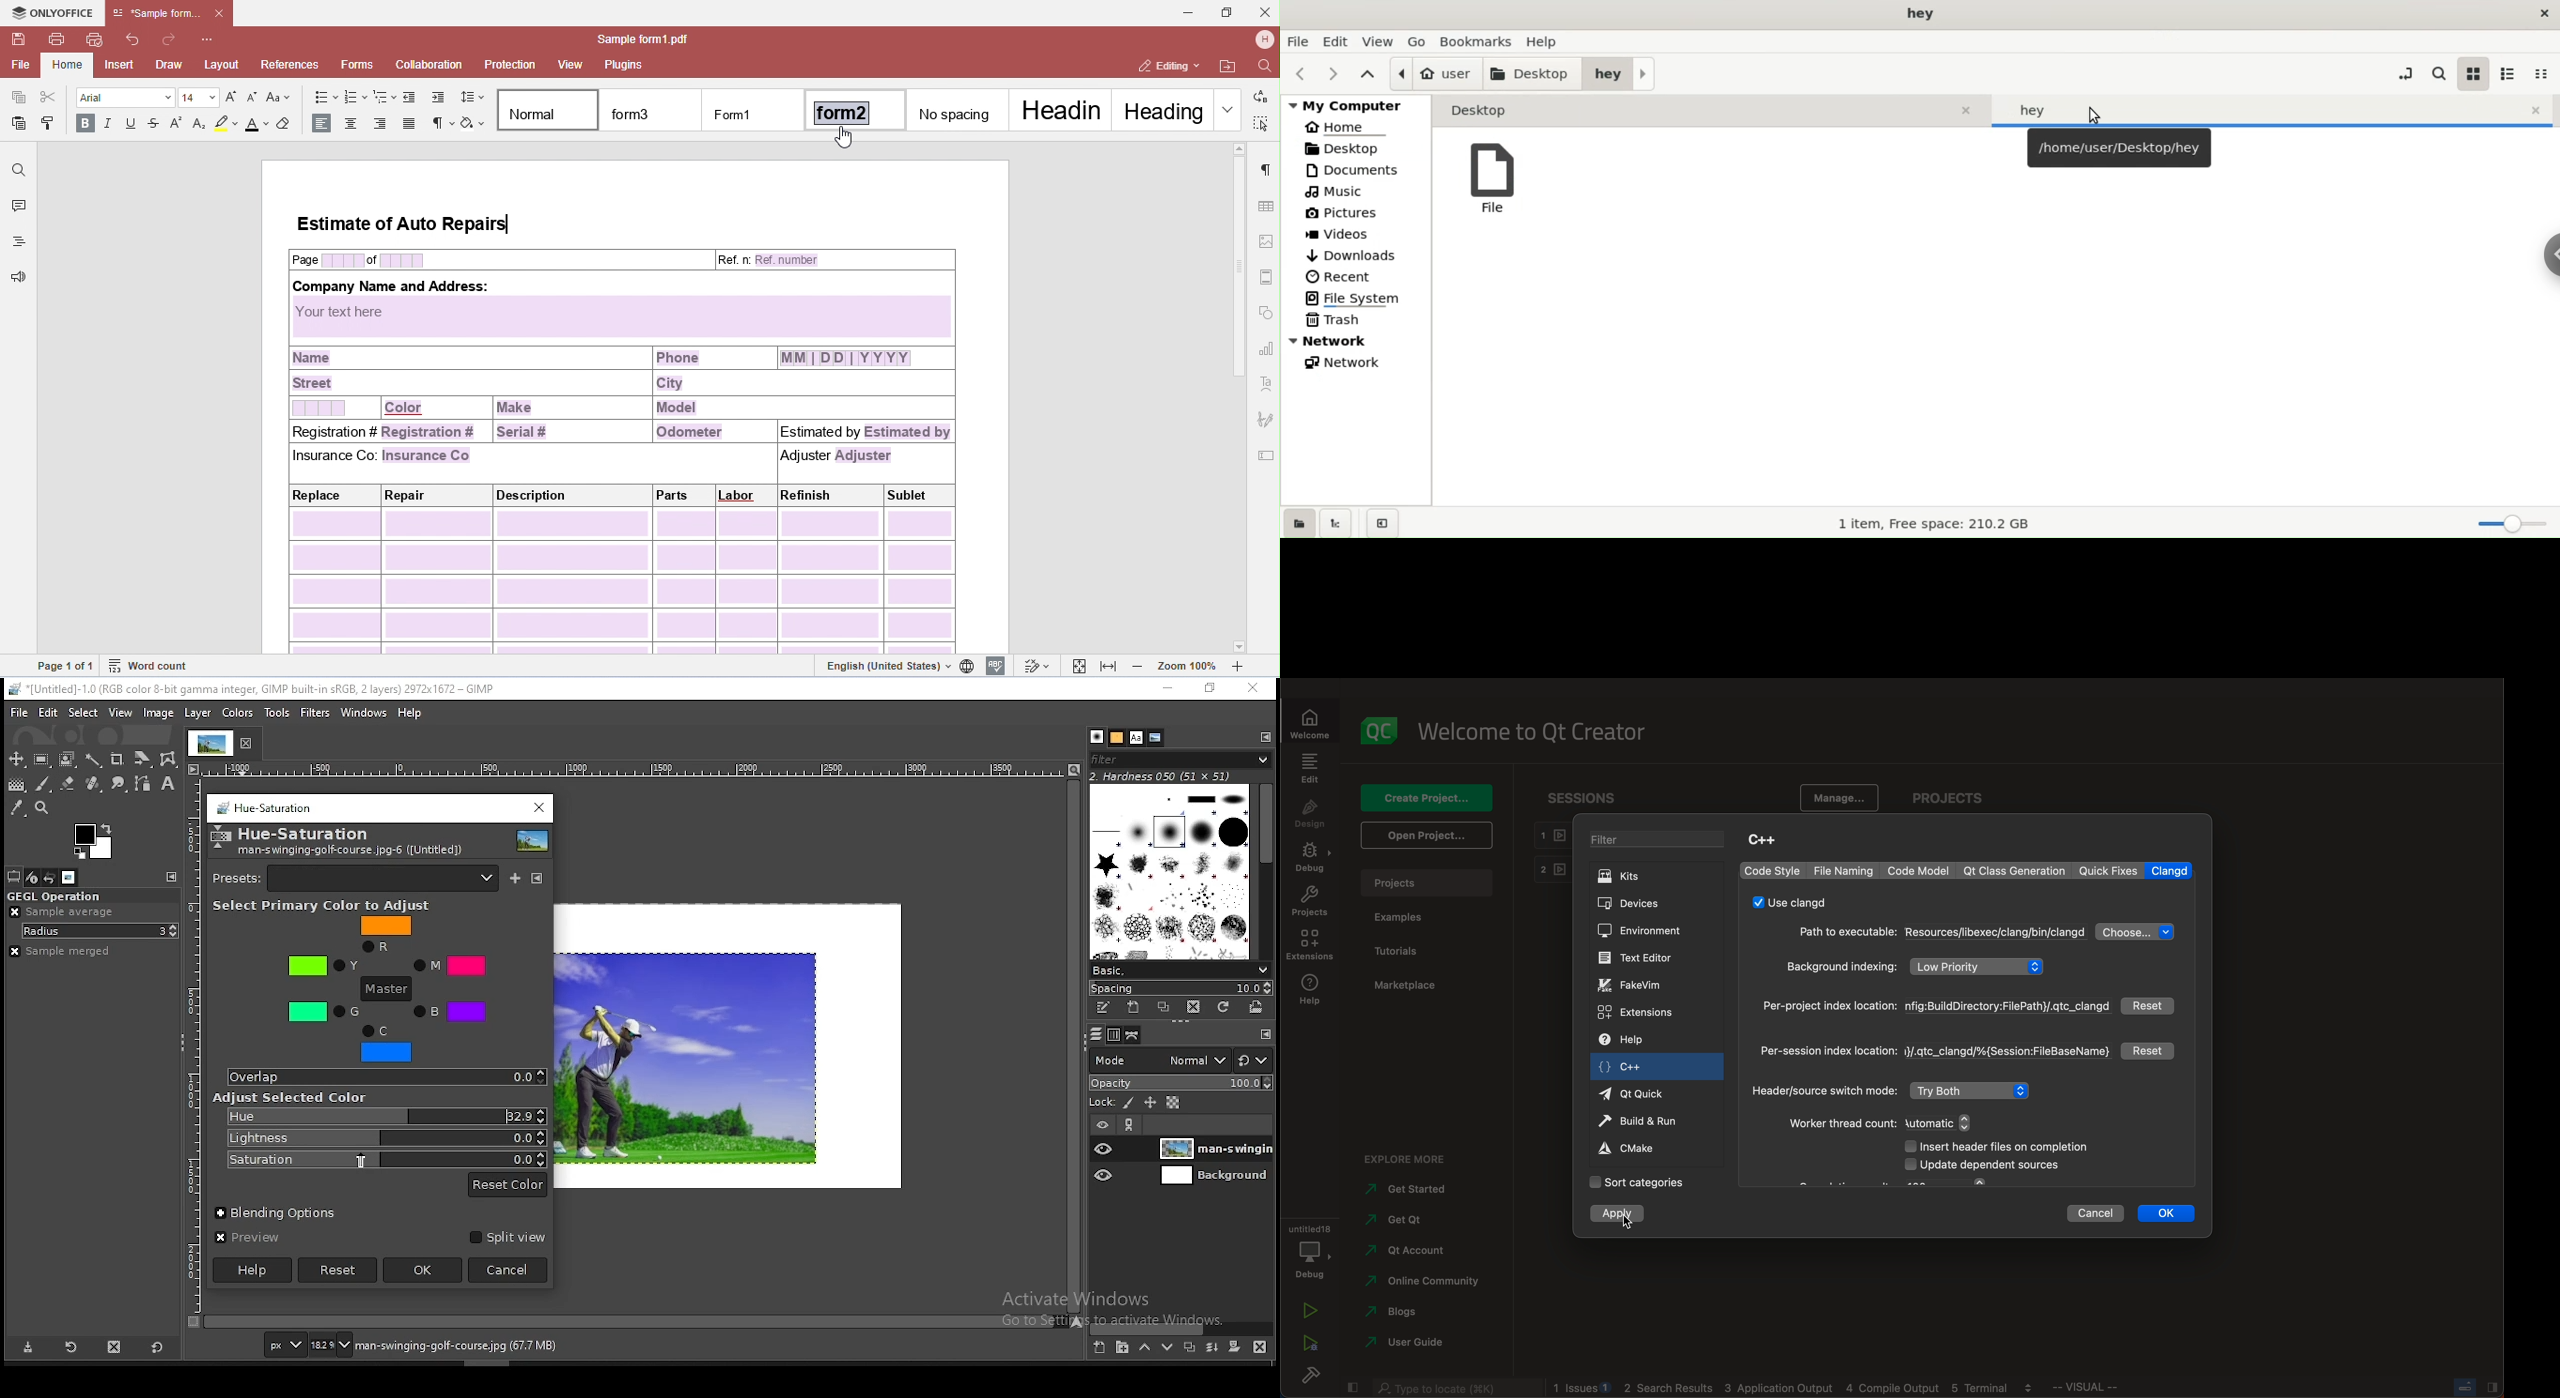  Describe the element at coordinates (72, 1348) in the screenshot. I see `restore tool preset` at that location.